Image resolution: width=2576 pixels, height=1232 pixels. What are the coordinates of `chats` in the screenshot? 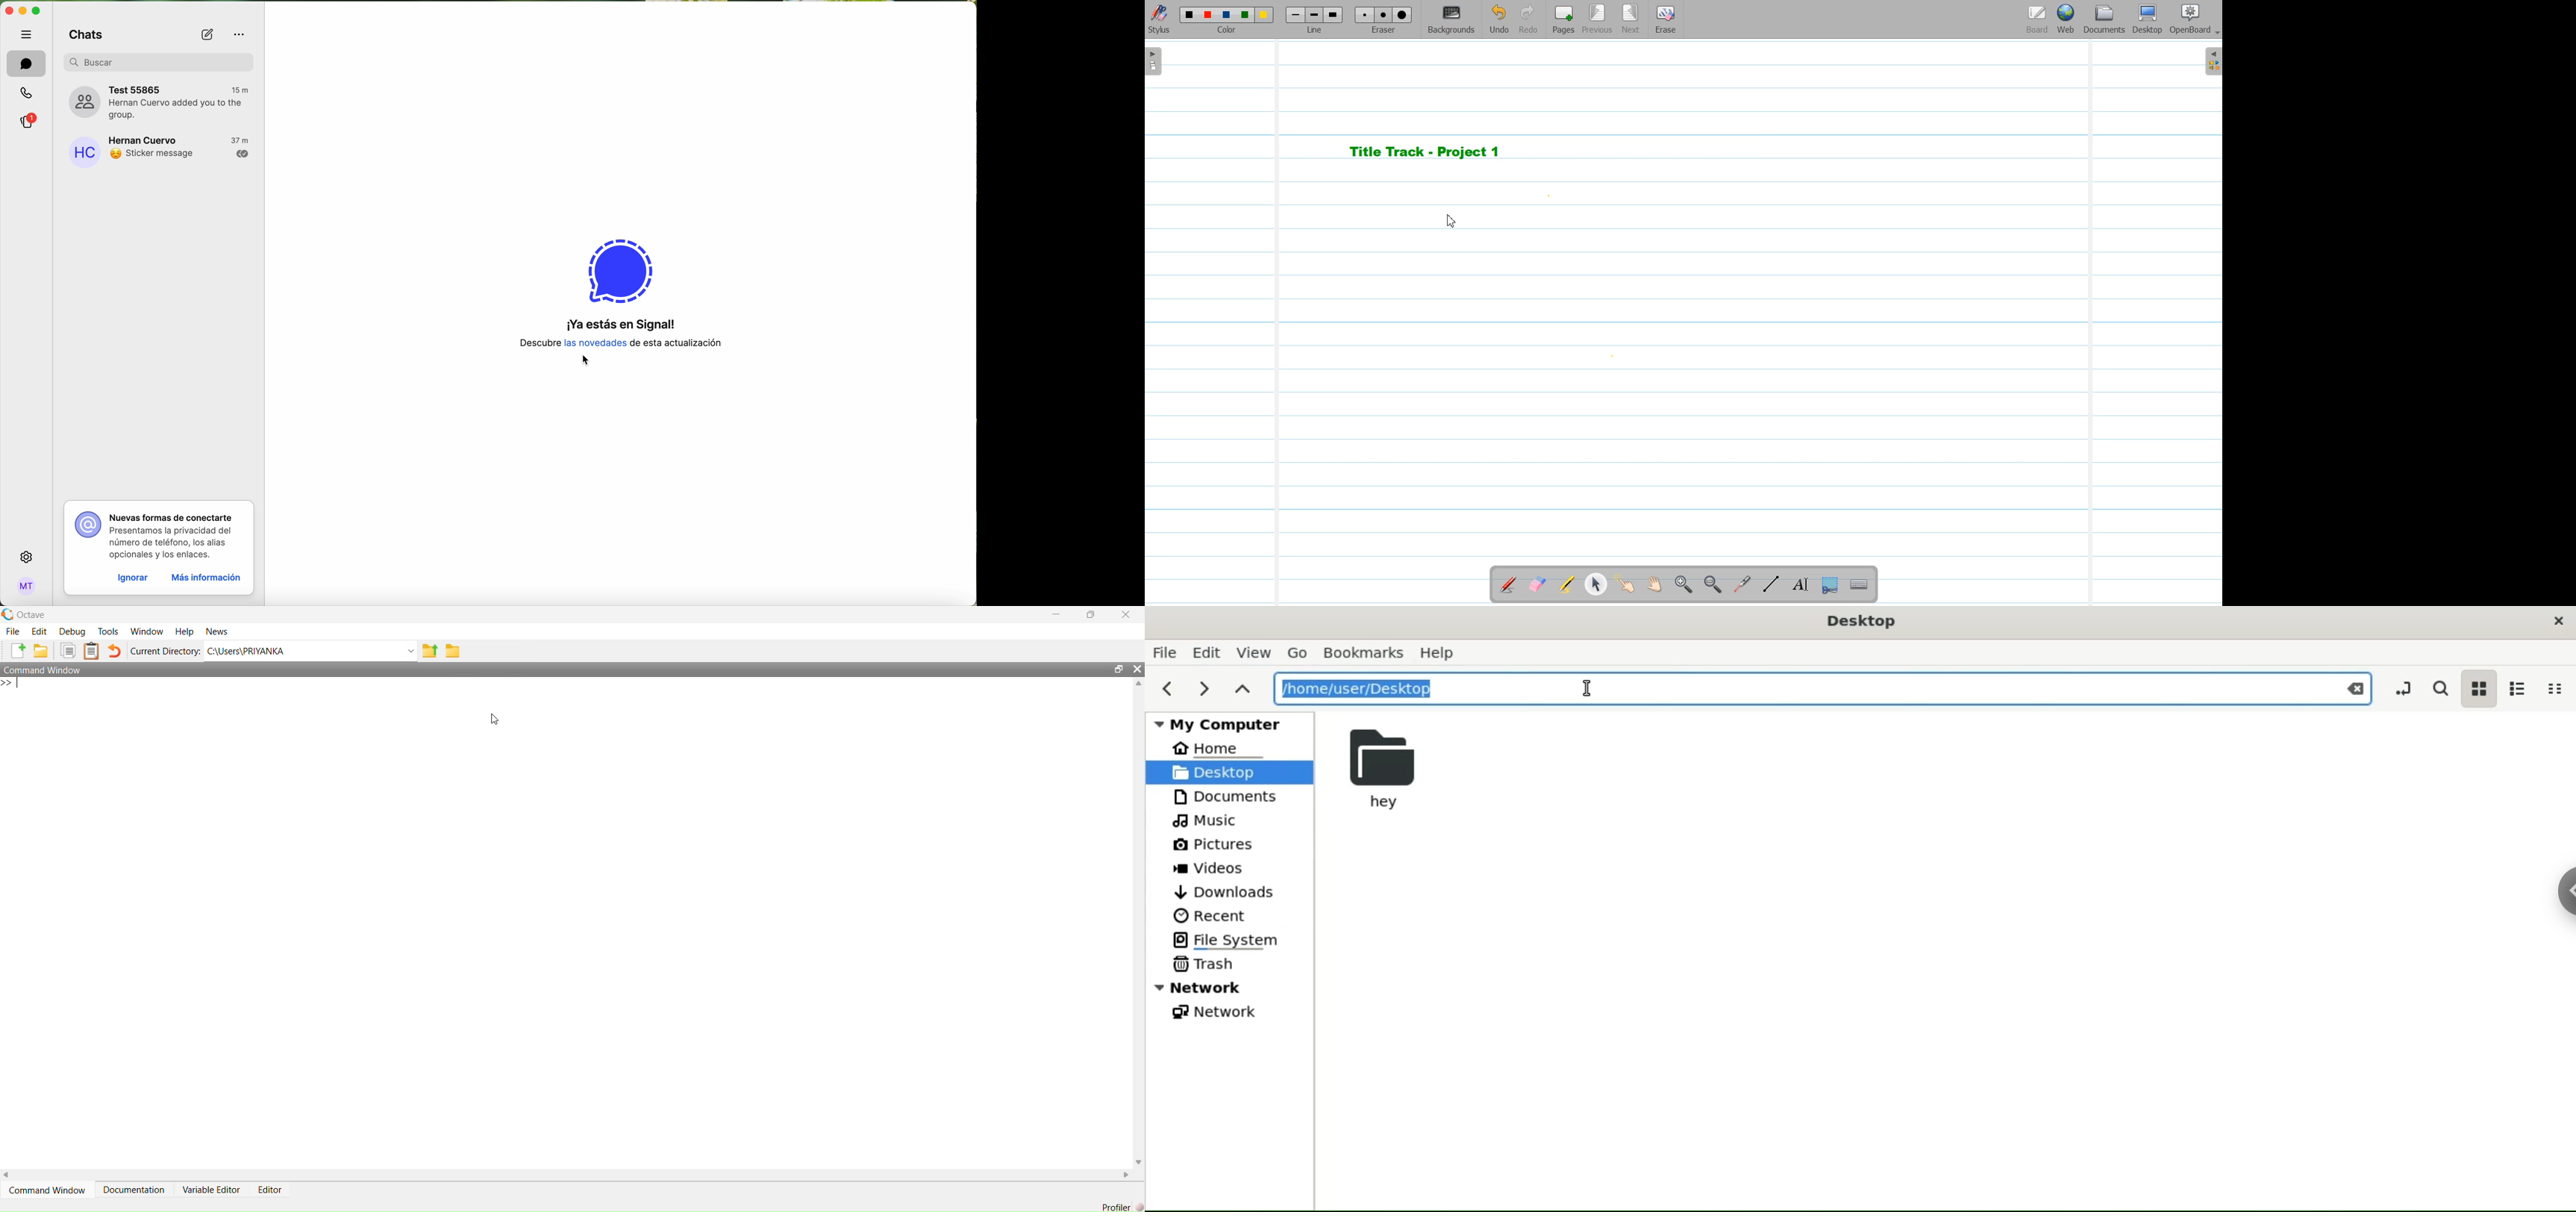 It's located at (27, 64).